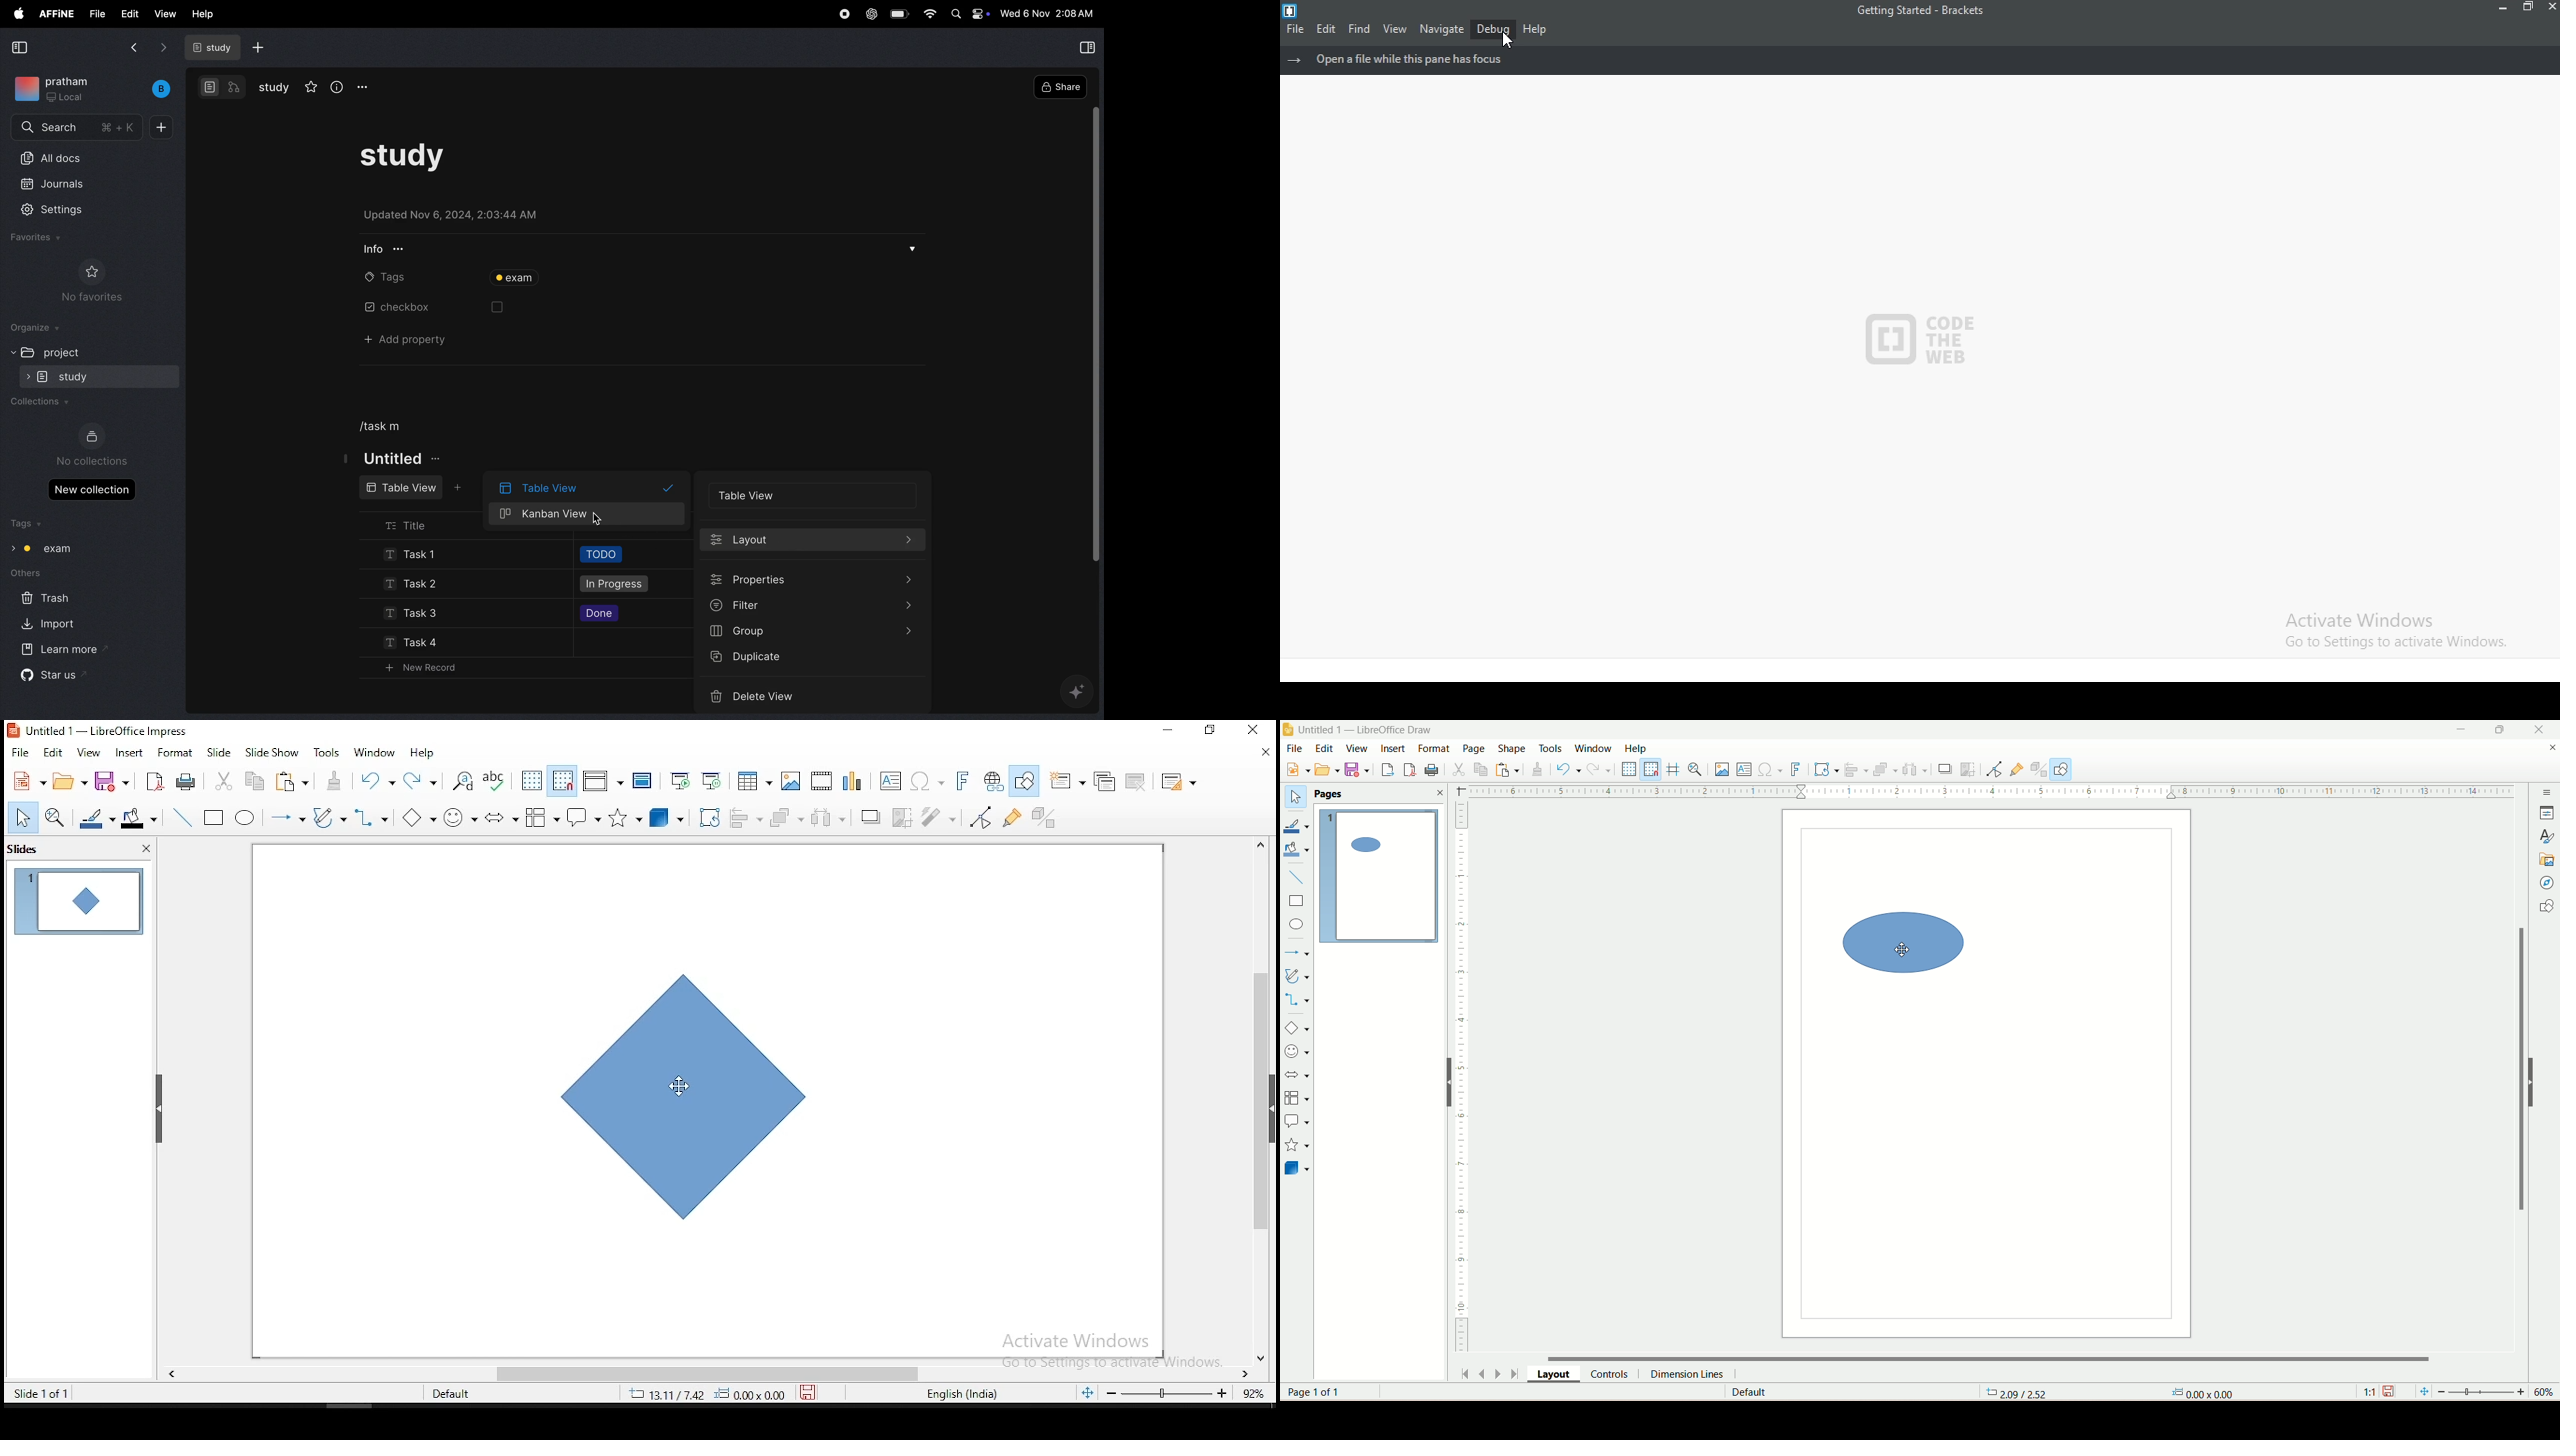  I want to click on Default, so click(453, 1395).